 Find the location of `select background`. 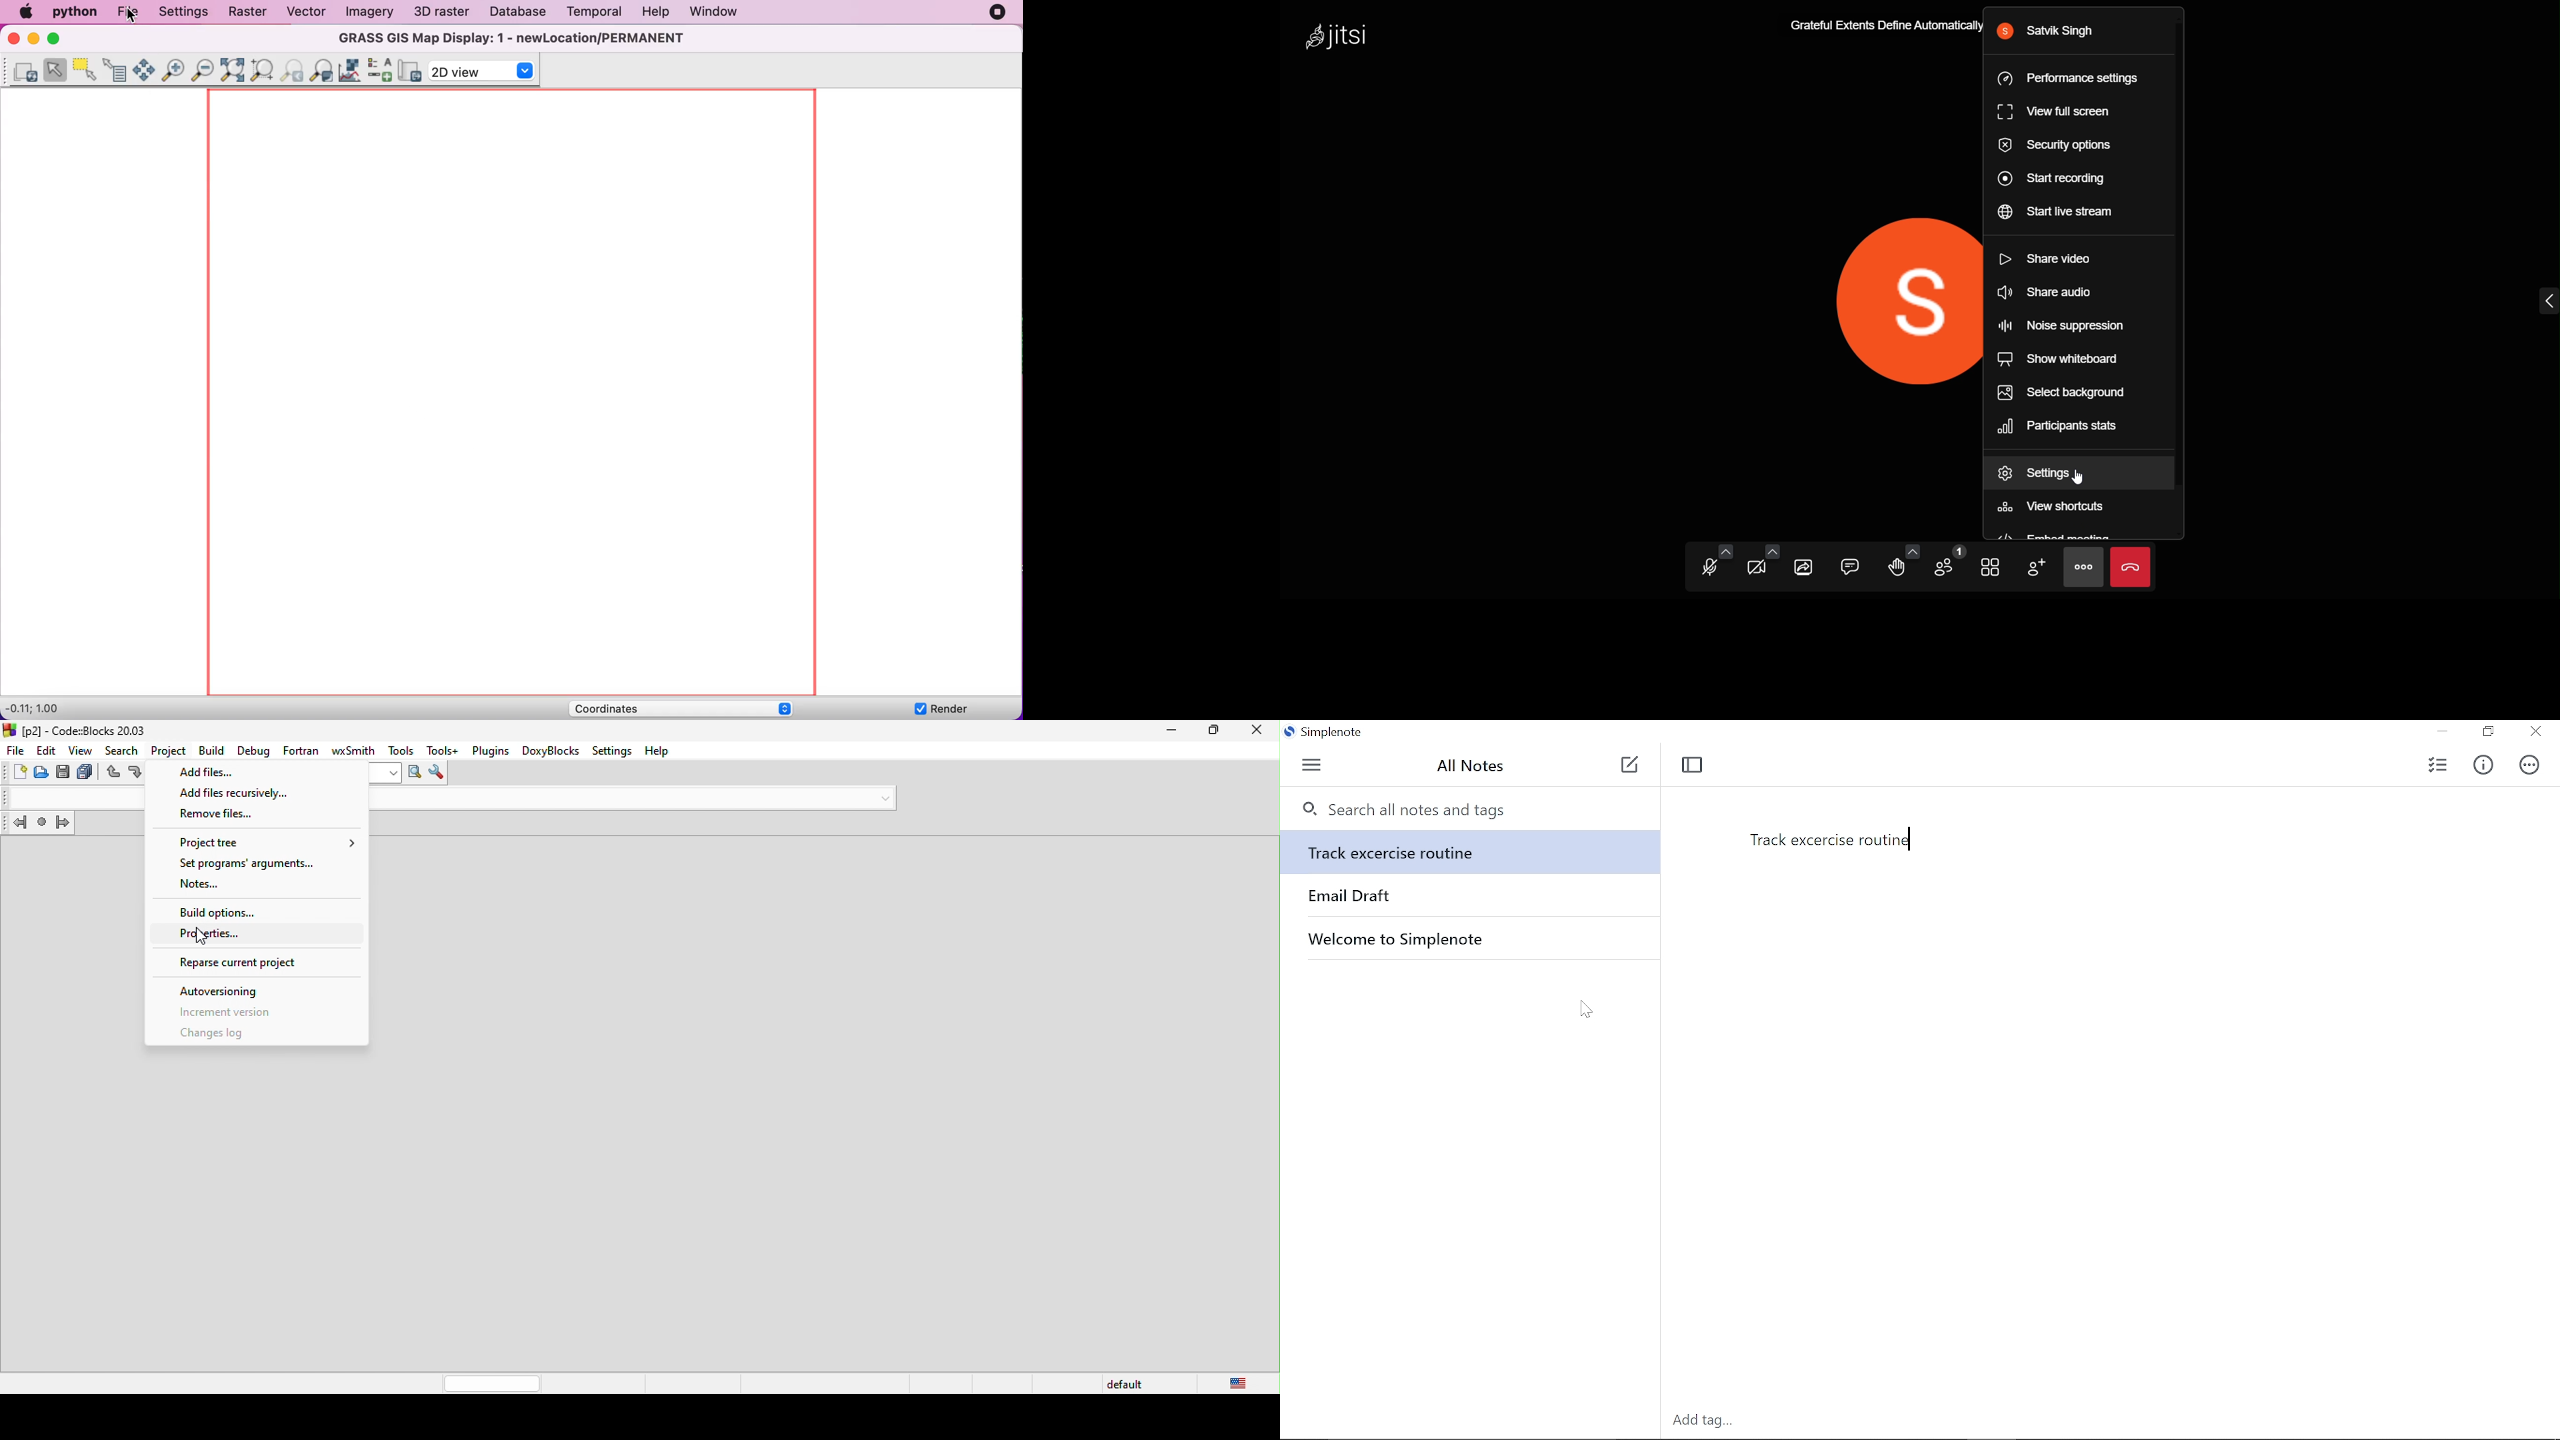

select background is located at coordinates (2064, 394).